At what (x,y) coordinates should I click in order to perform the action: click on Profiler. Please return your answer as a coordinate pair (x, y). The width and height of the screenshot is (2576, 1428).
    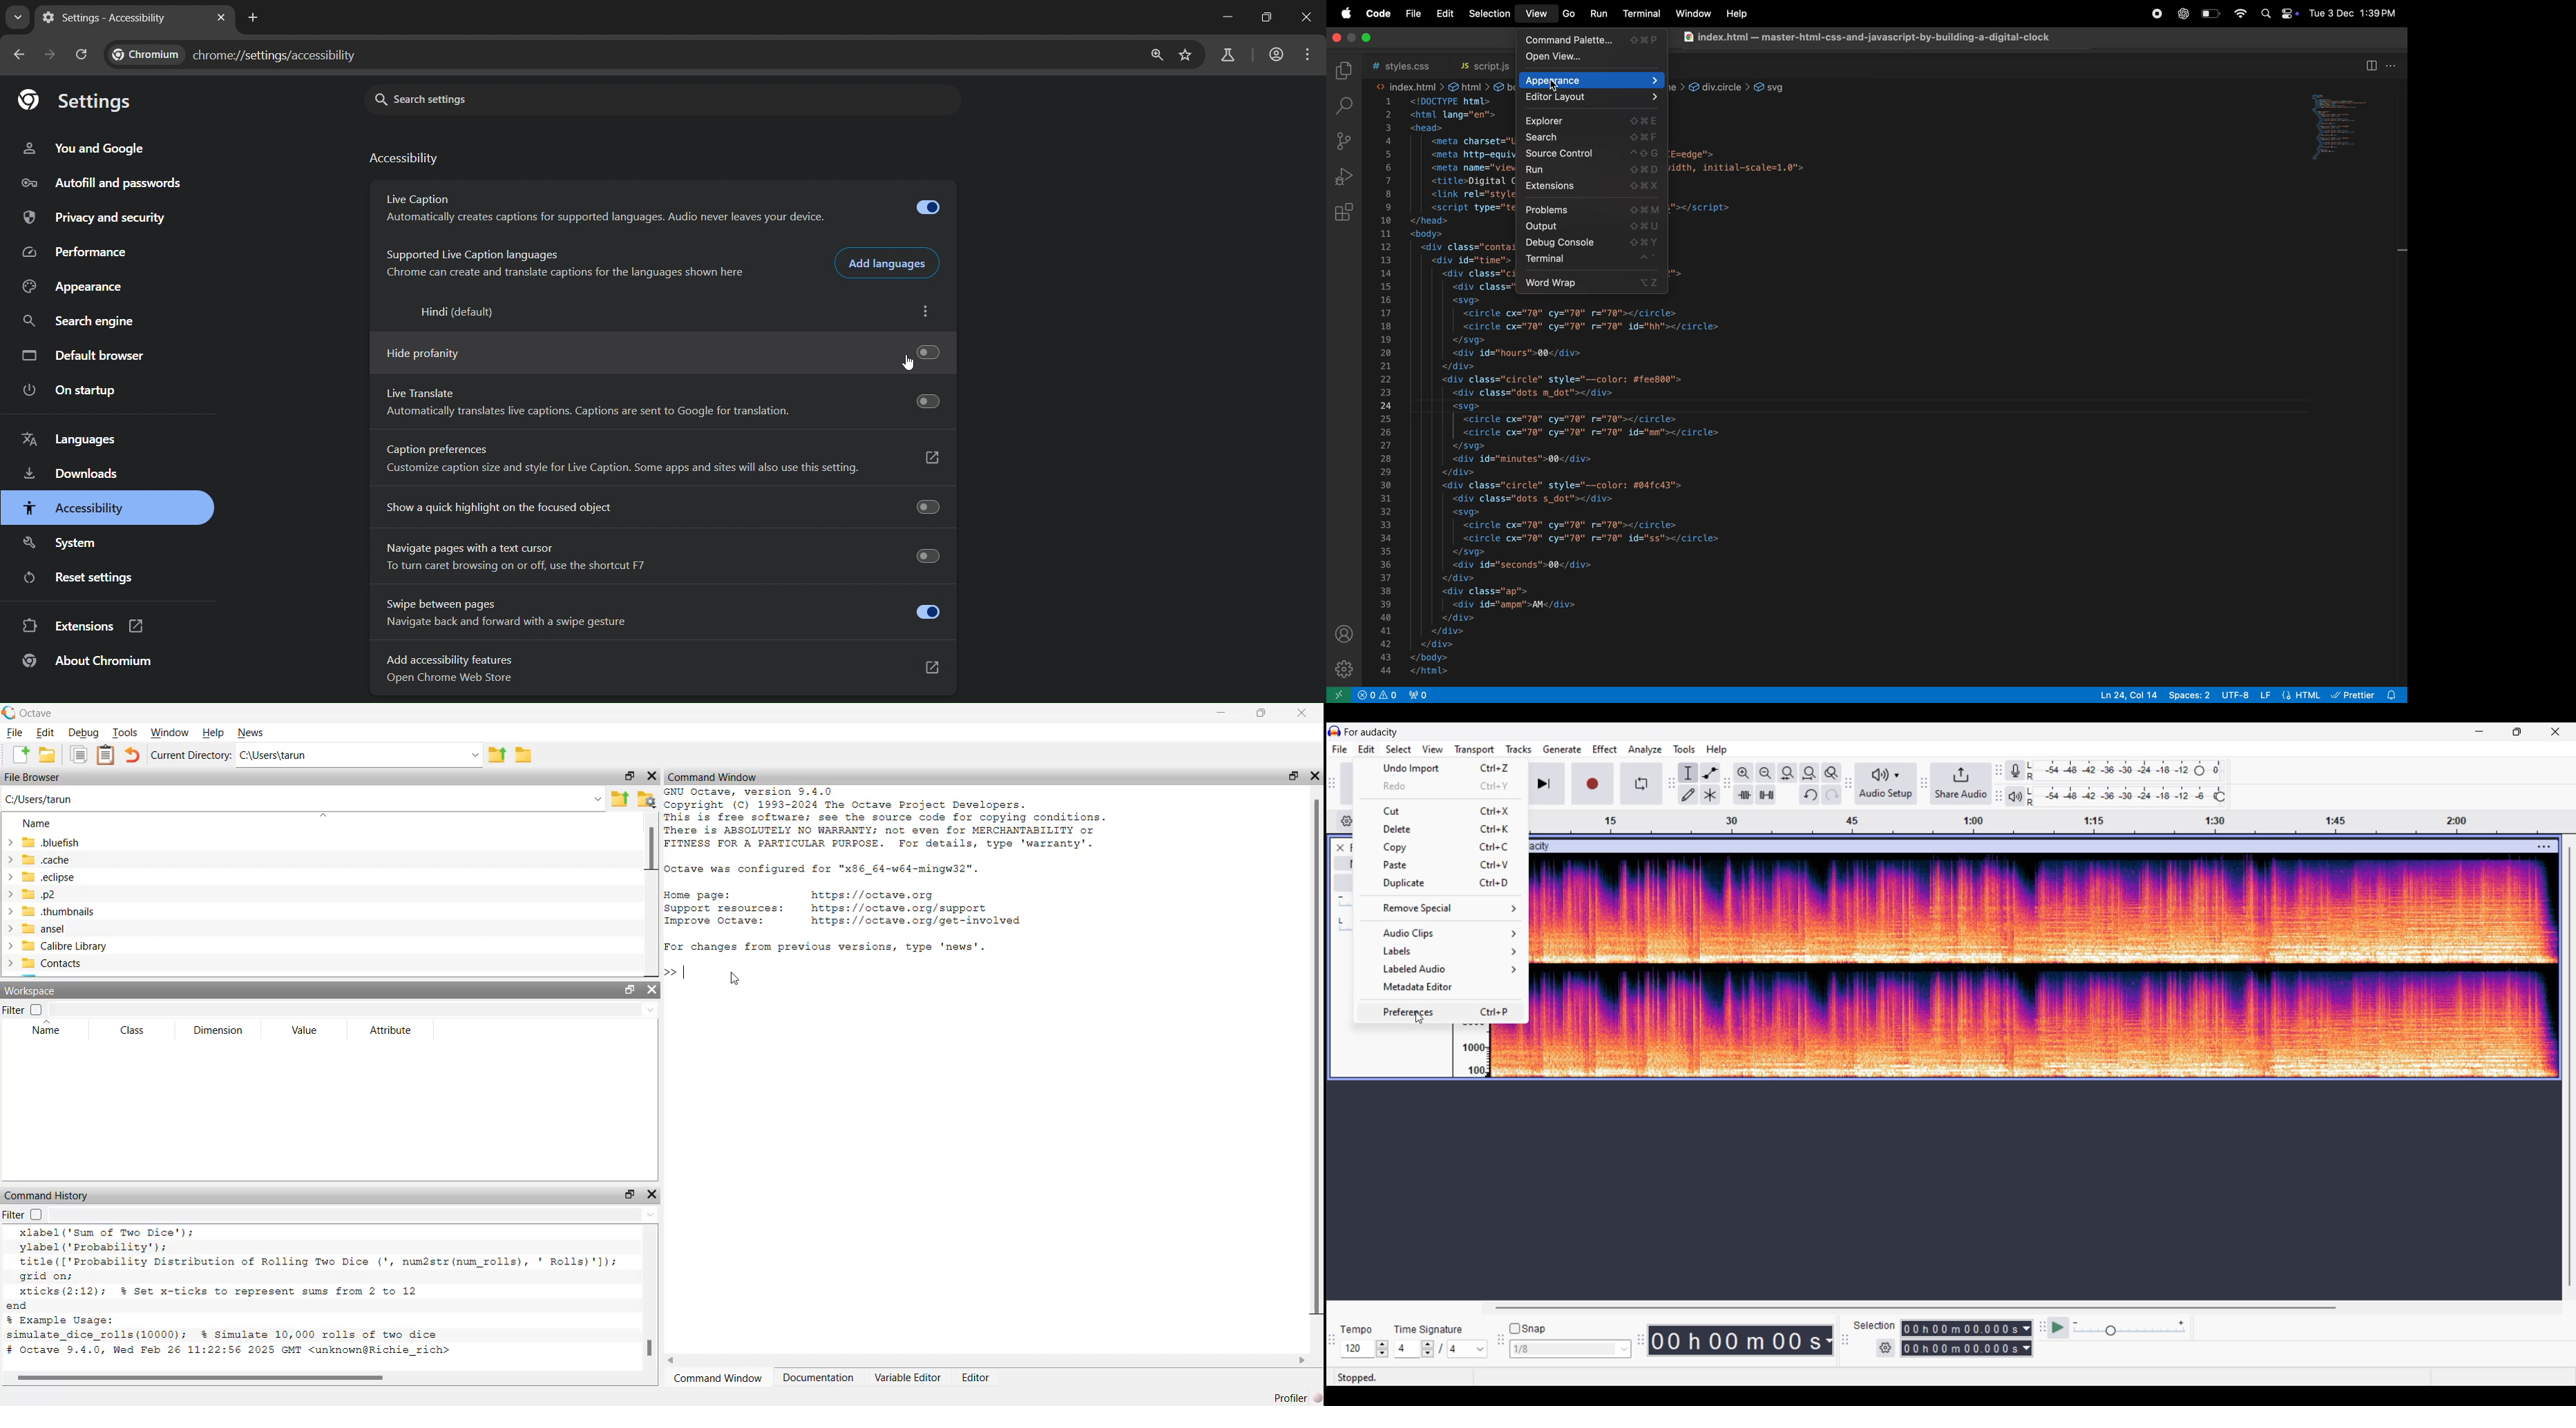
    Looking at the image, I should click on (1295, 1398).